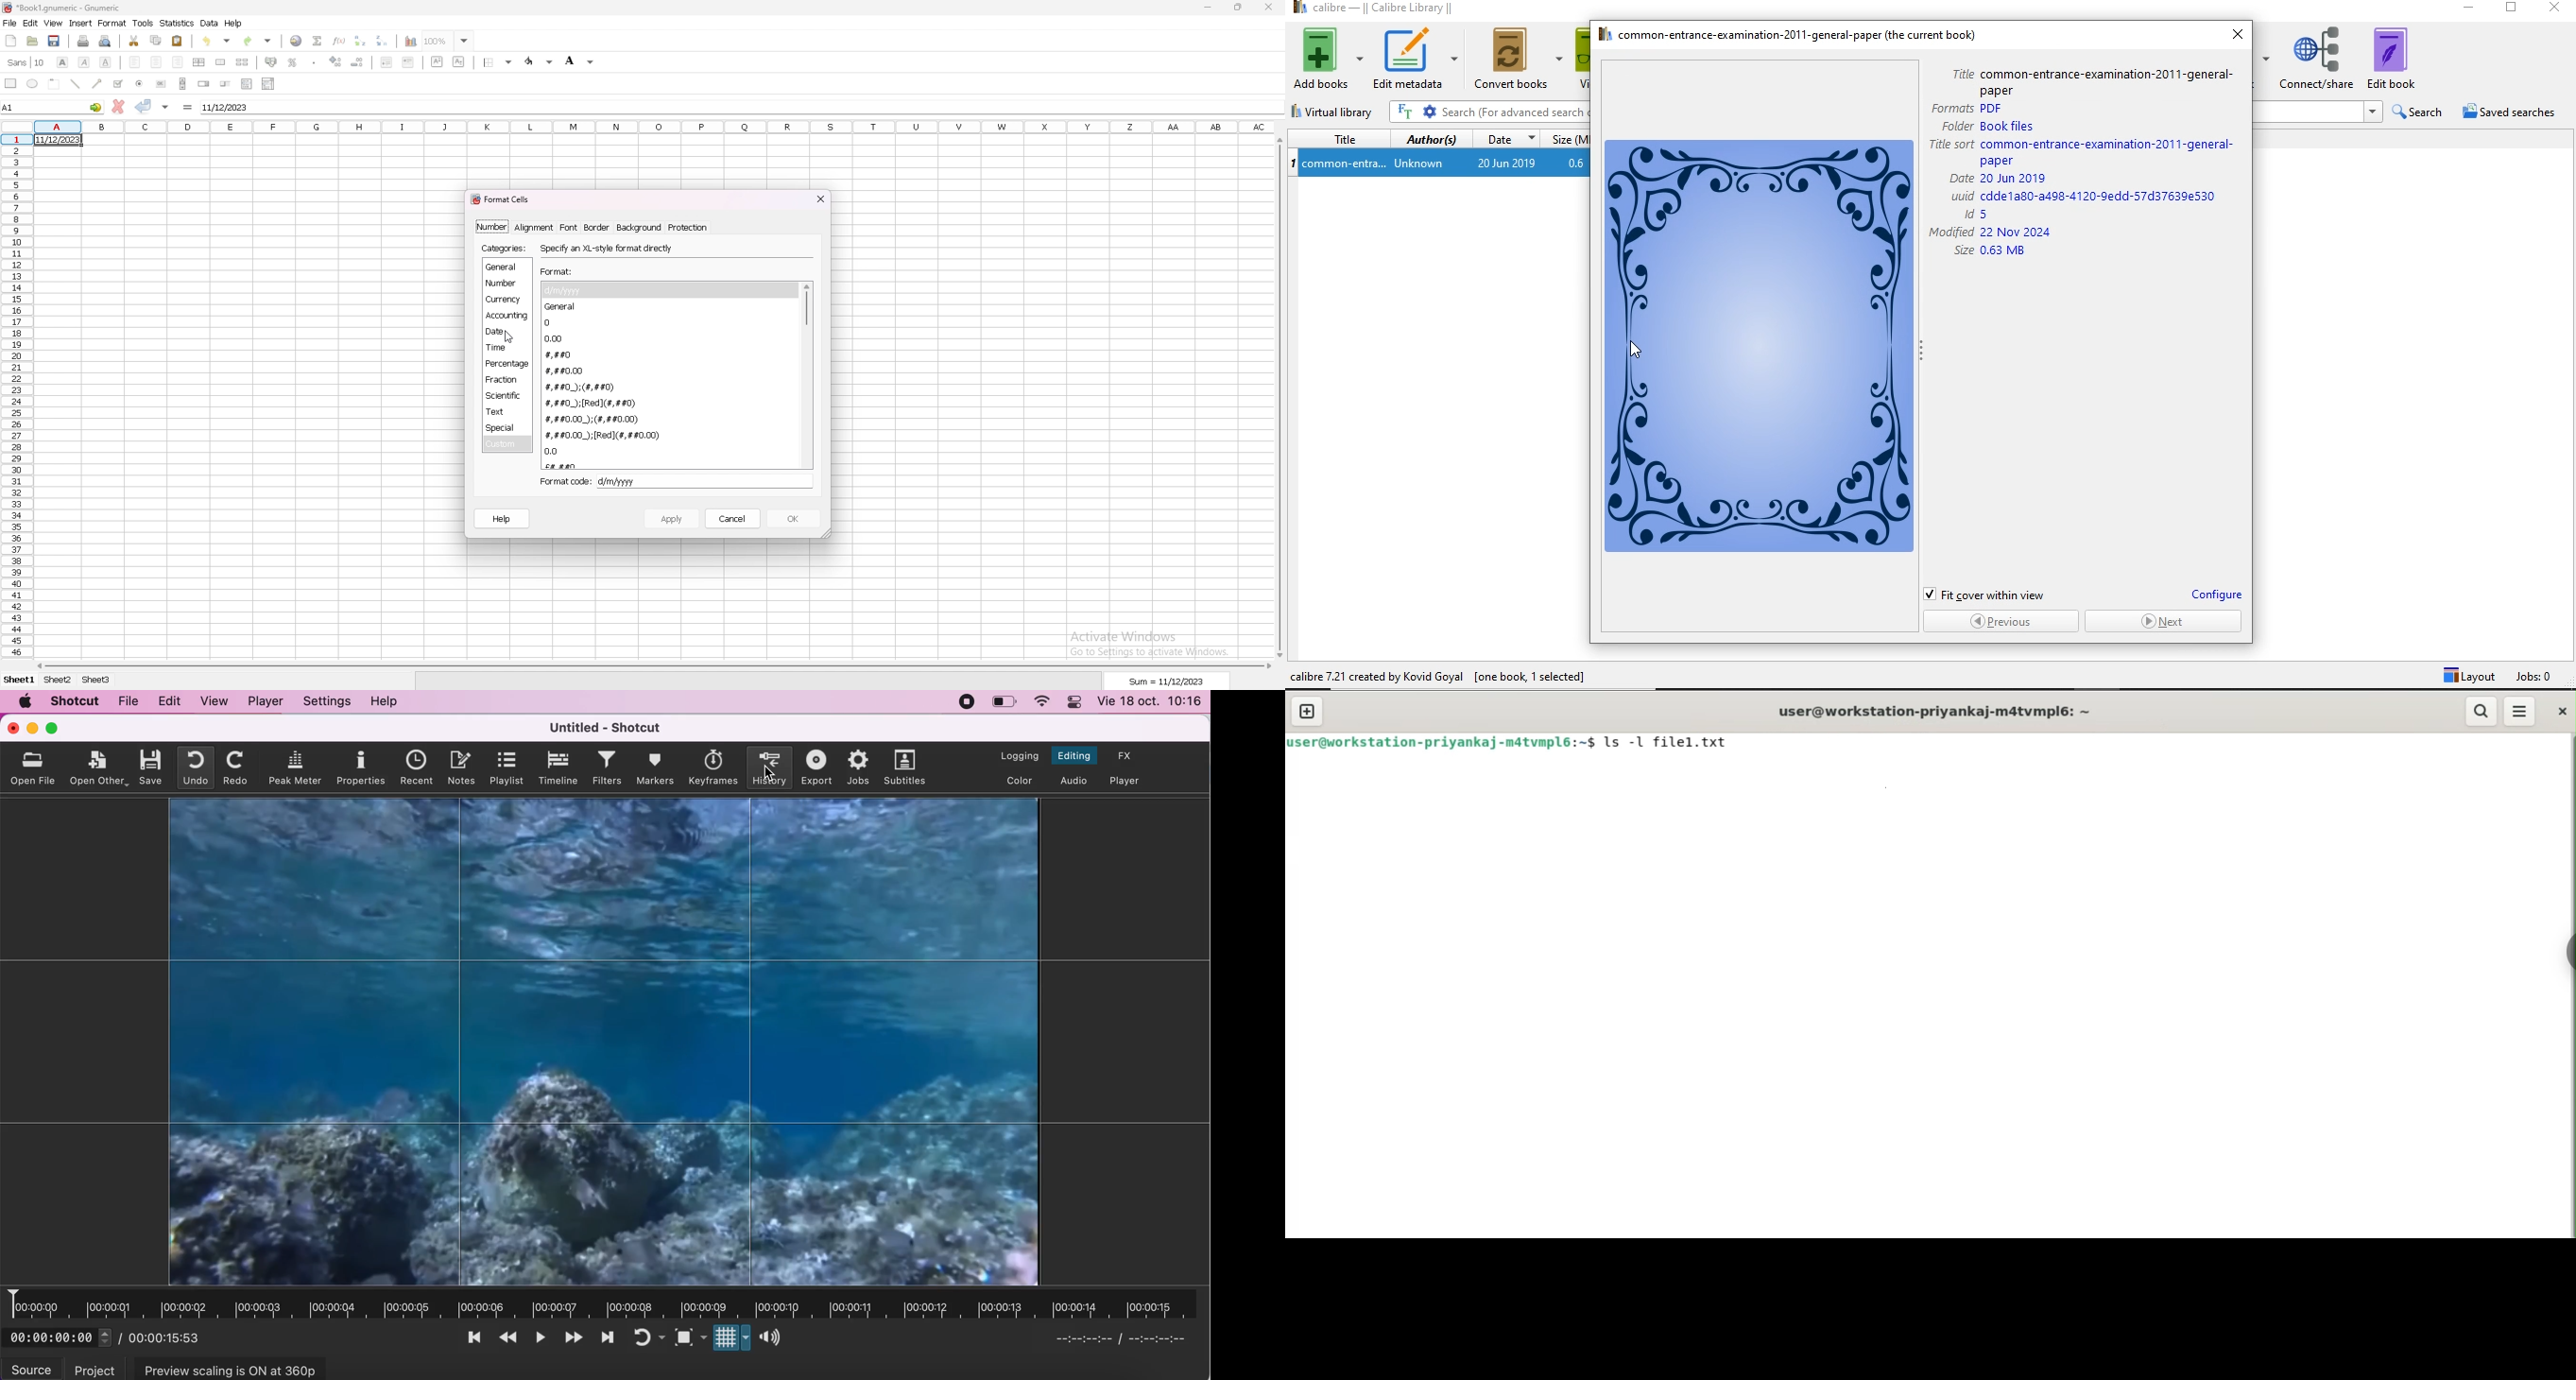 This screenshot has height=1400, width=2576. What do you see at coordinates (502, 519) in the screenshot?
I see `help` at bounding box center [502, 519].